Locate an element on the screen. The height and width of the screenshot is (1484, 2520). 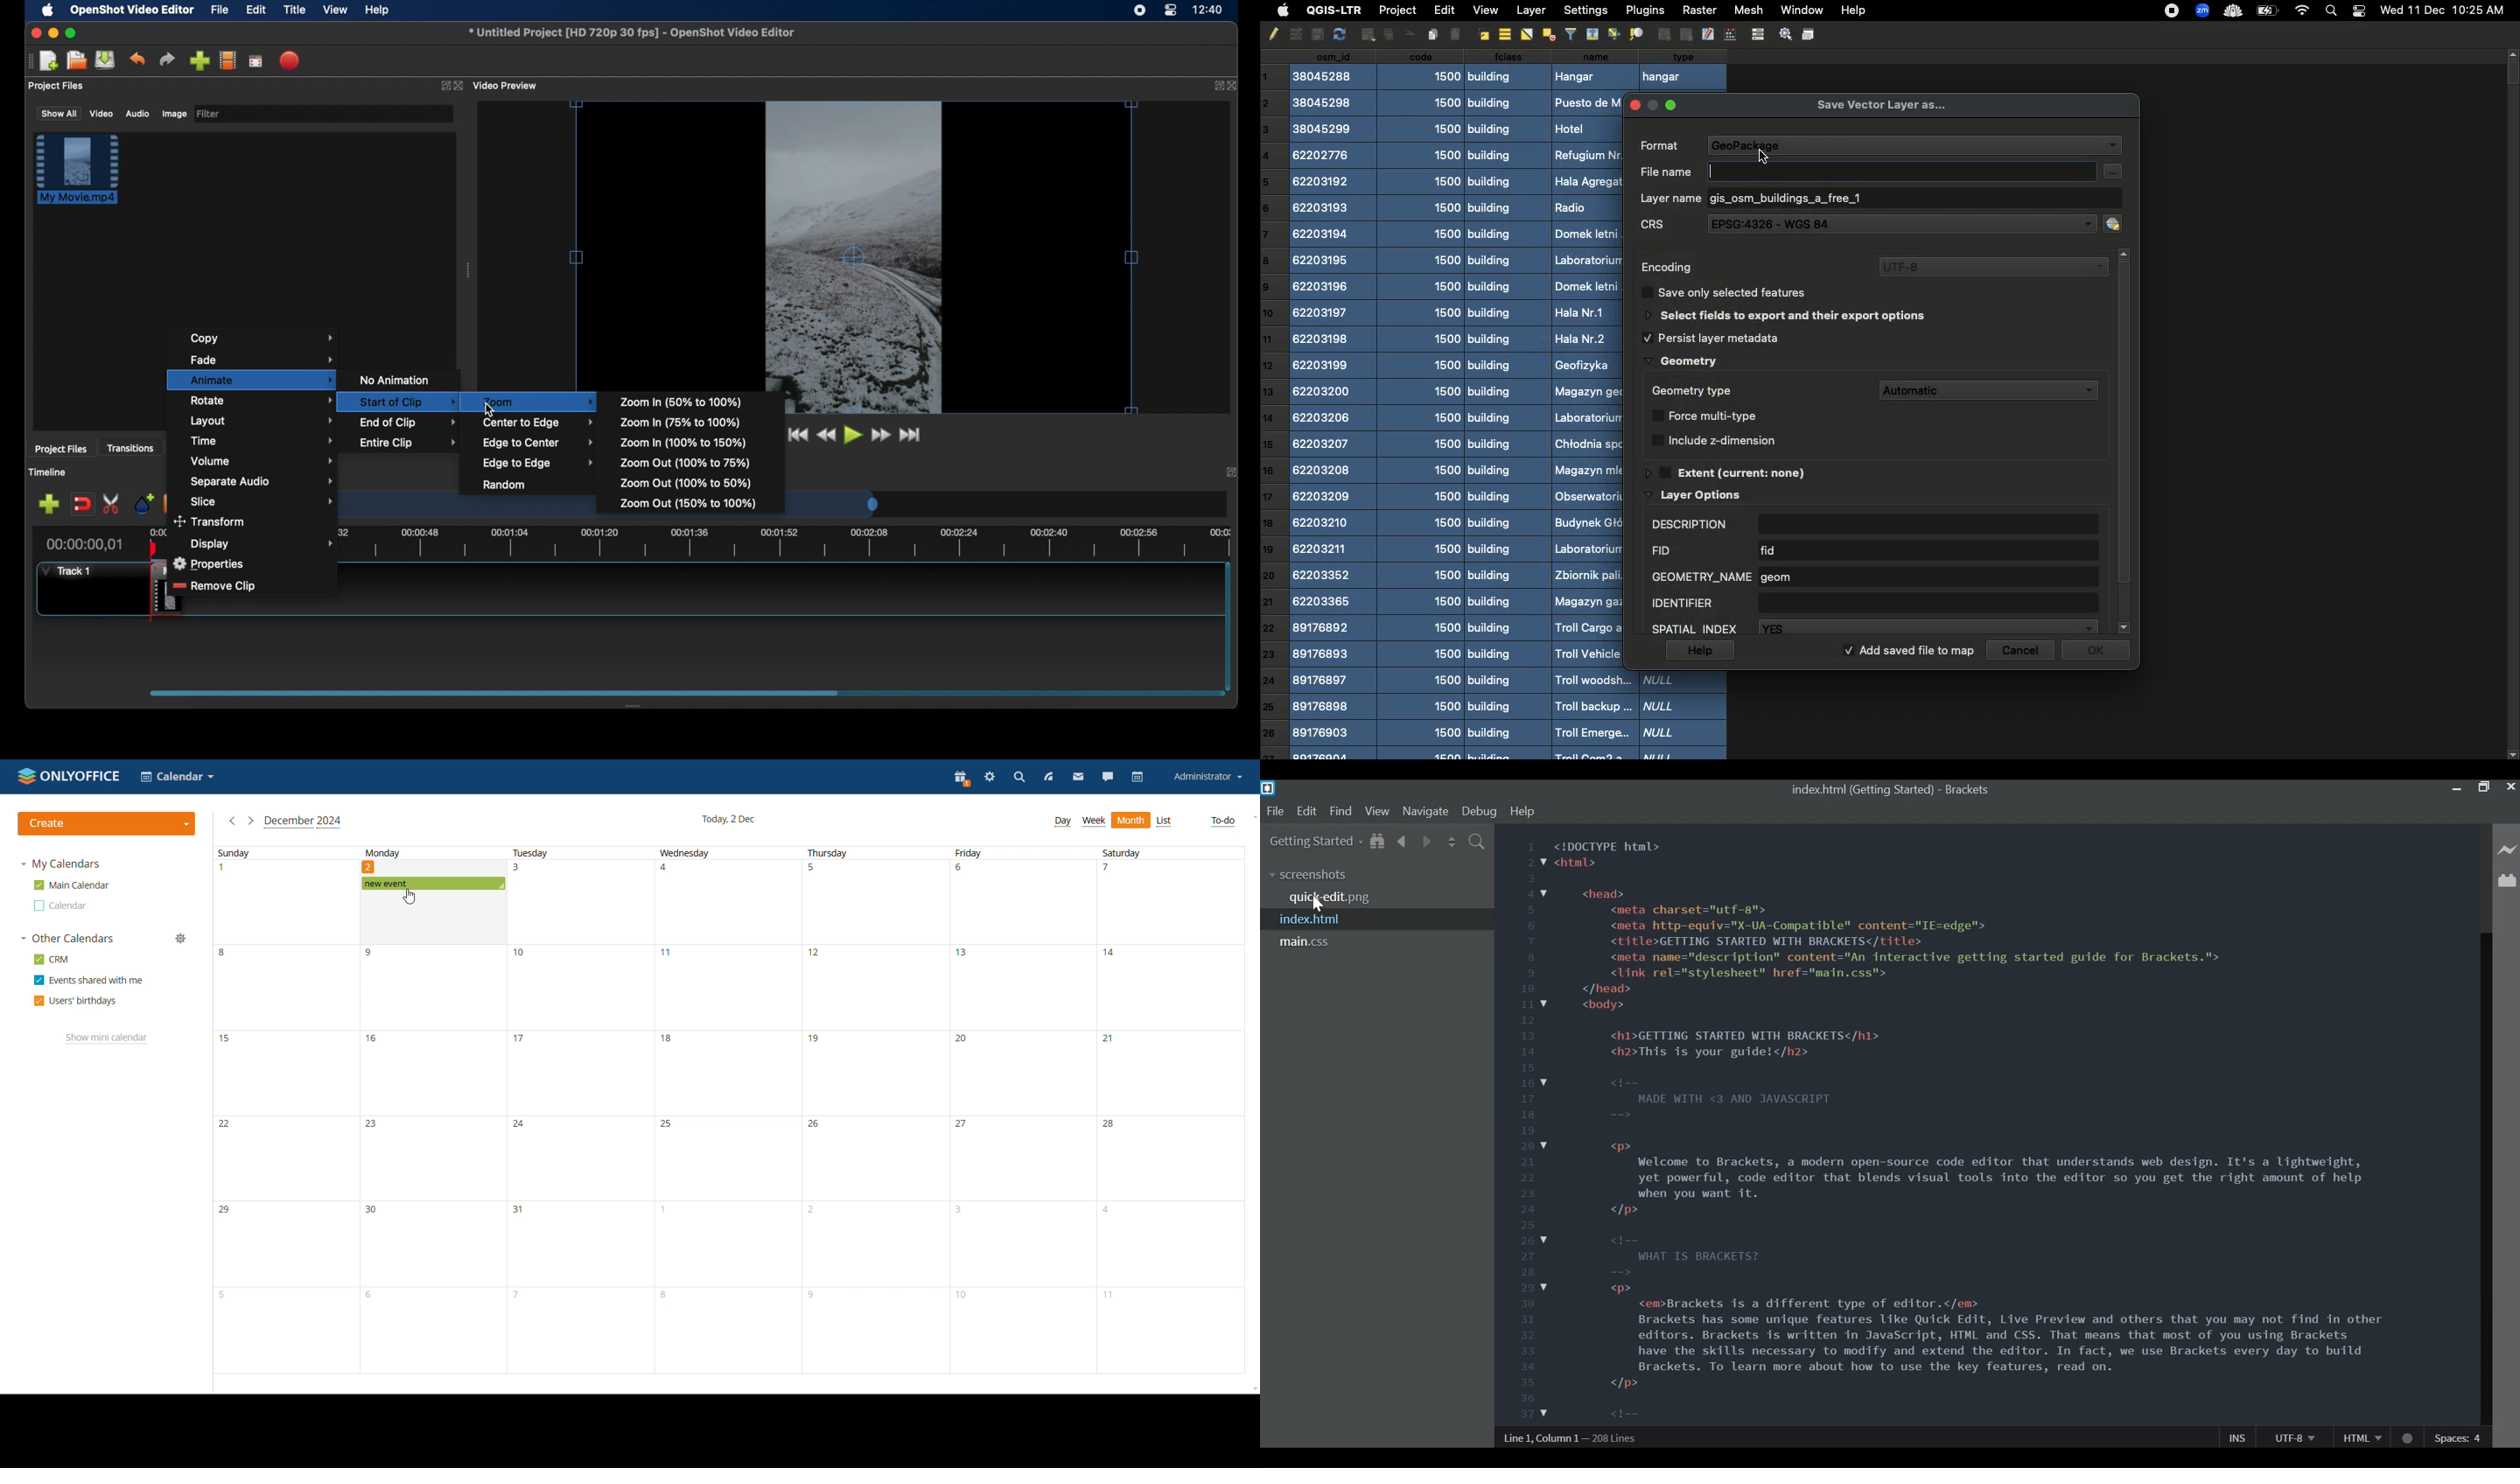
openshot video editor is located at coordinates (133, 10).